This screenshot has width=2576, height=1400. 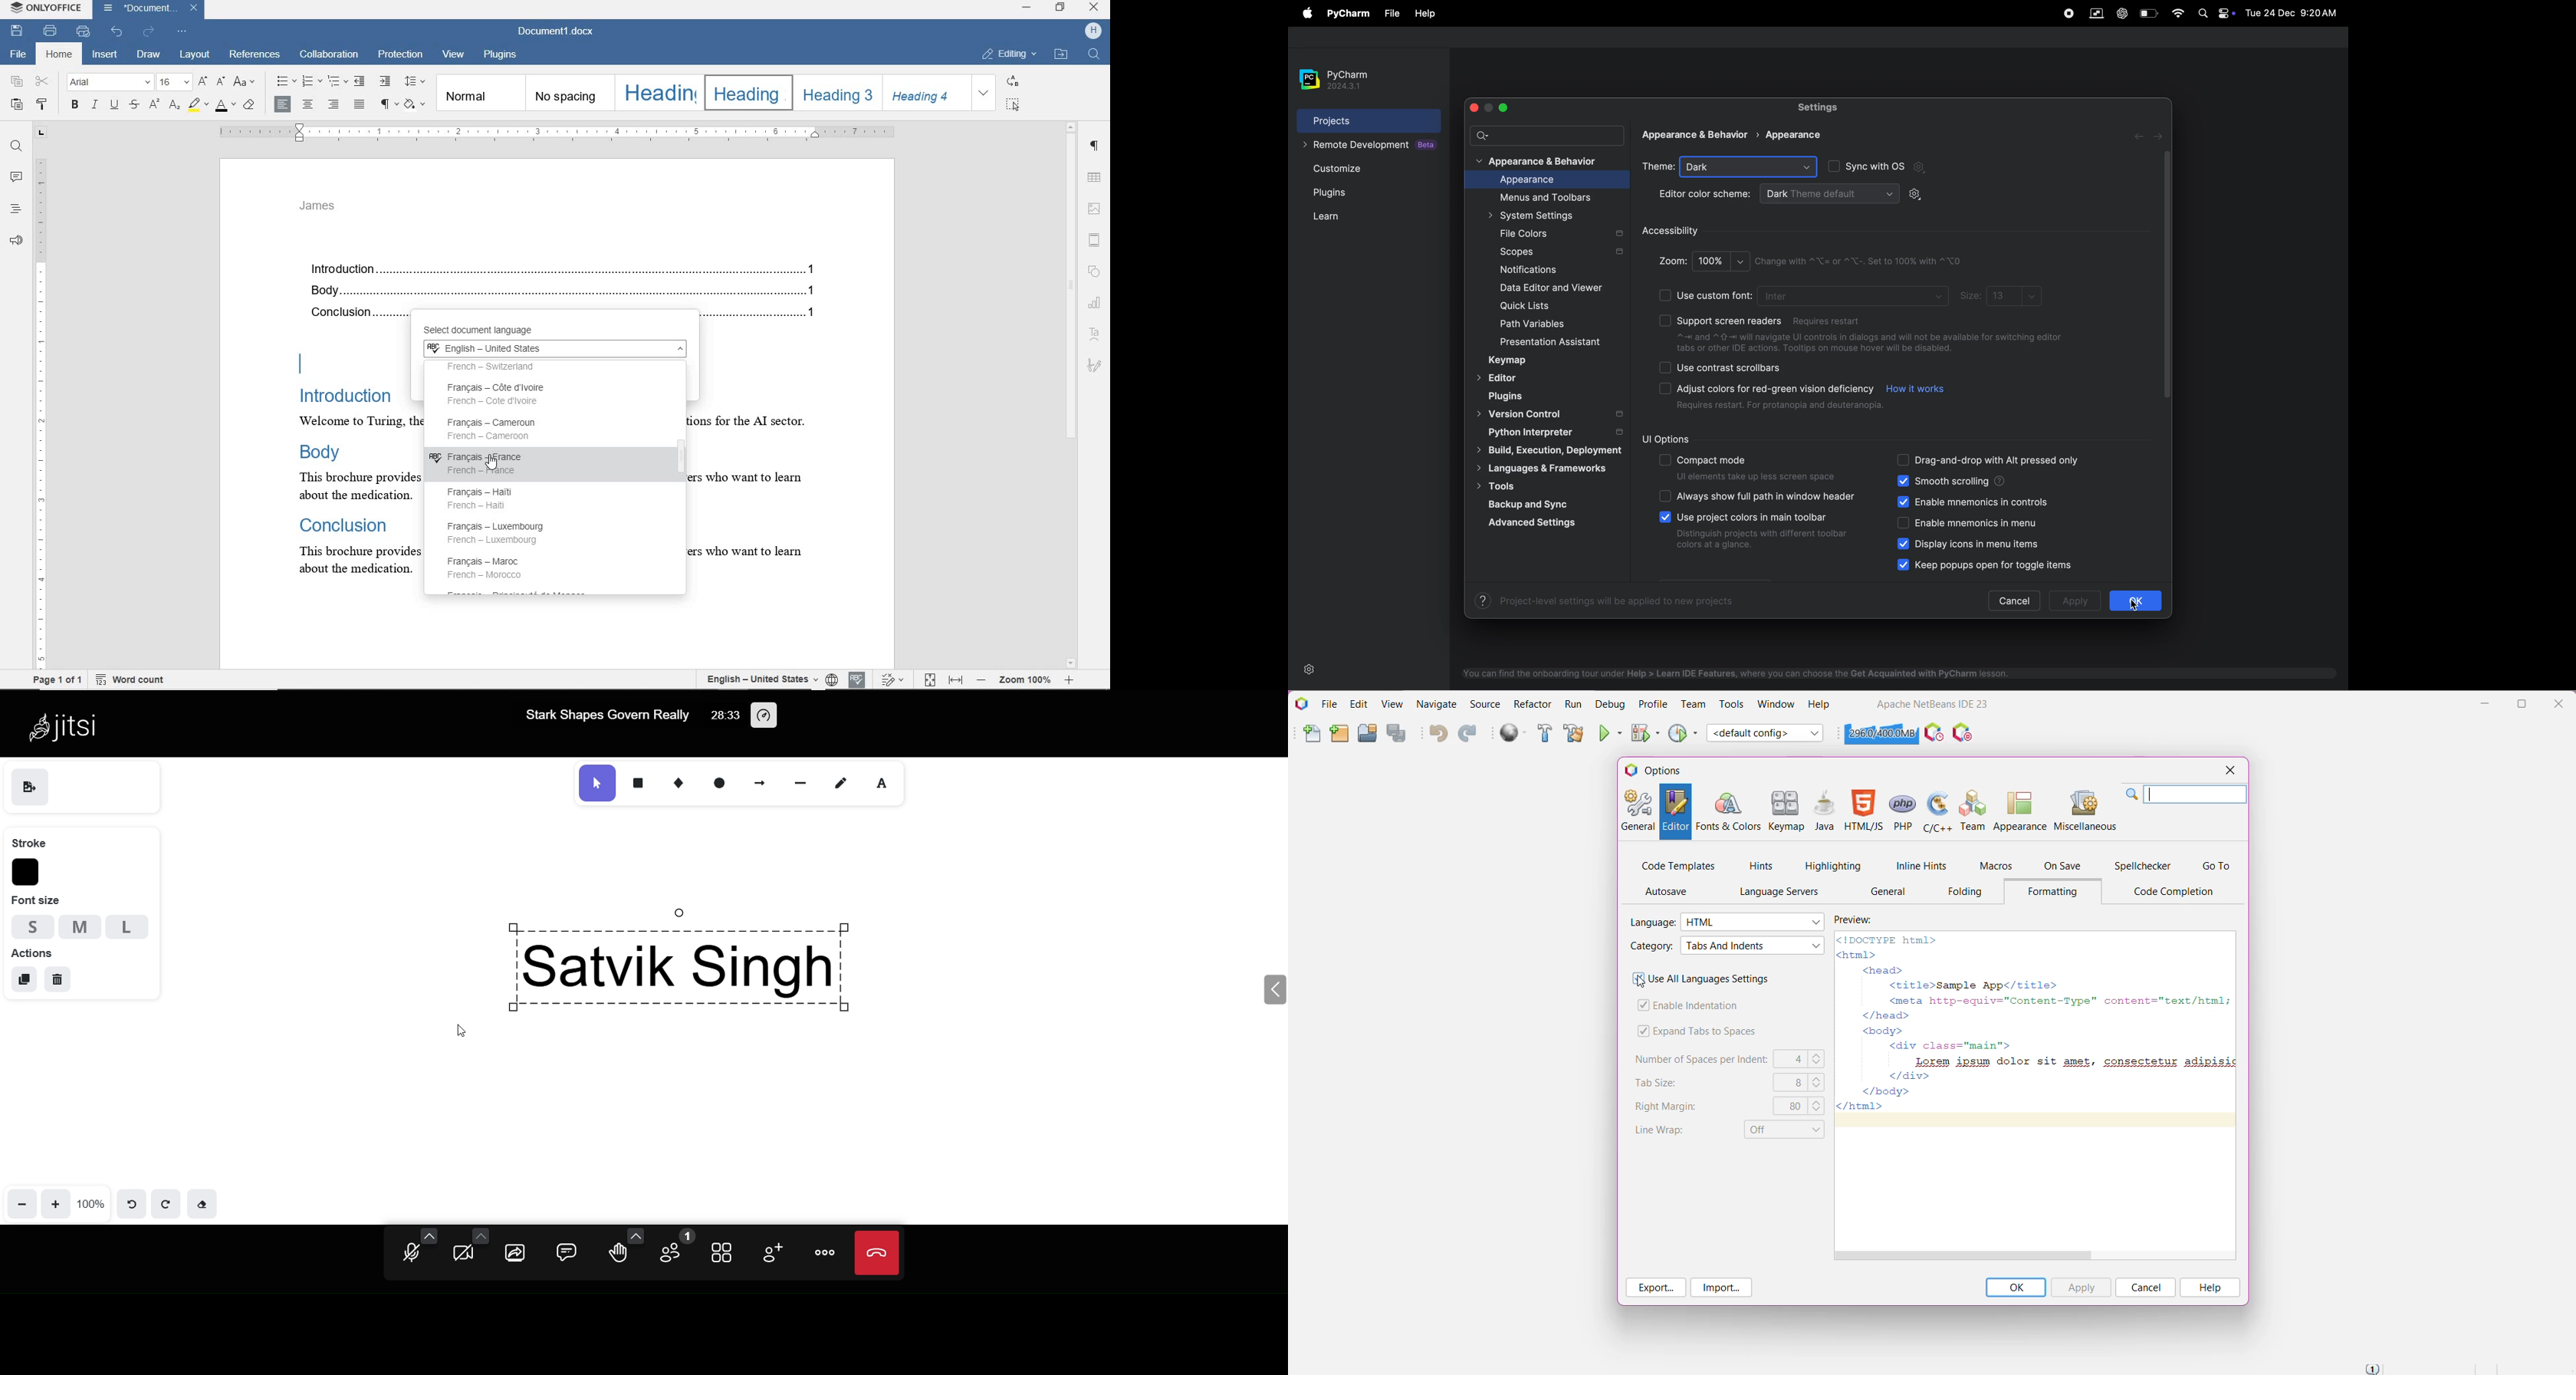 What do you see at coordinates (1667, 295) in the screenshot?
I see `checkbox` at bounding box center [1667, 295].